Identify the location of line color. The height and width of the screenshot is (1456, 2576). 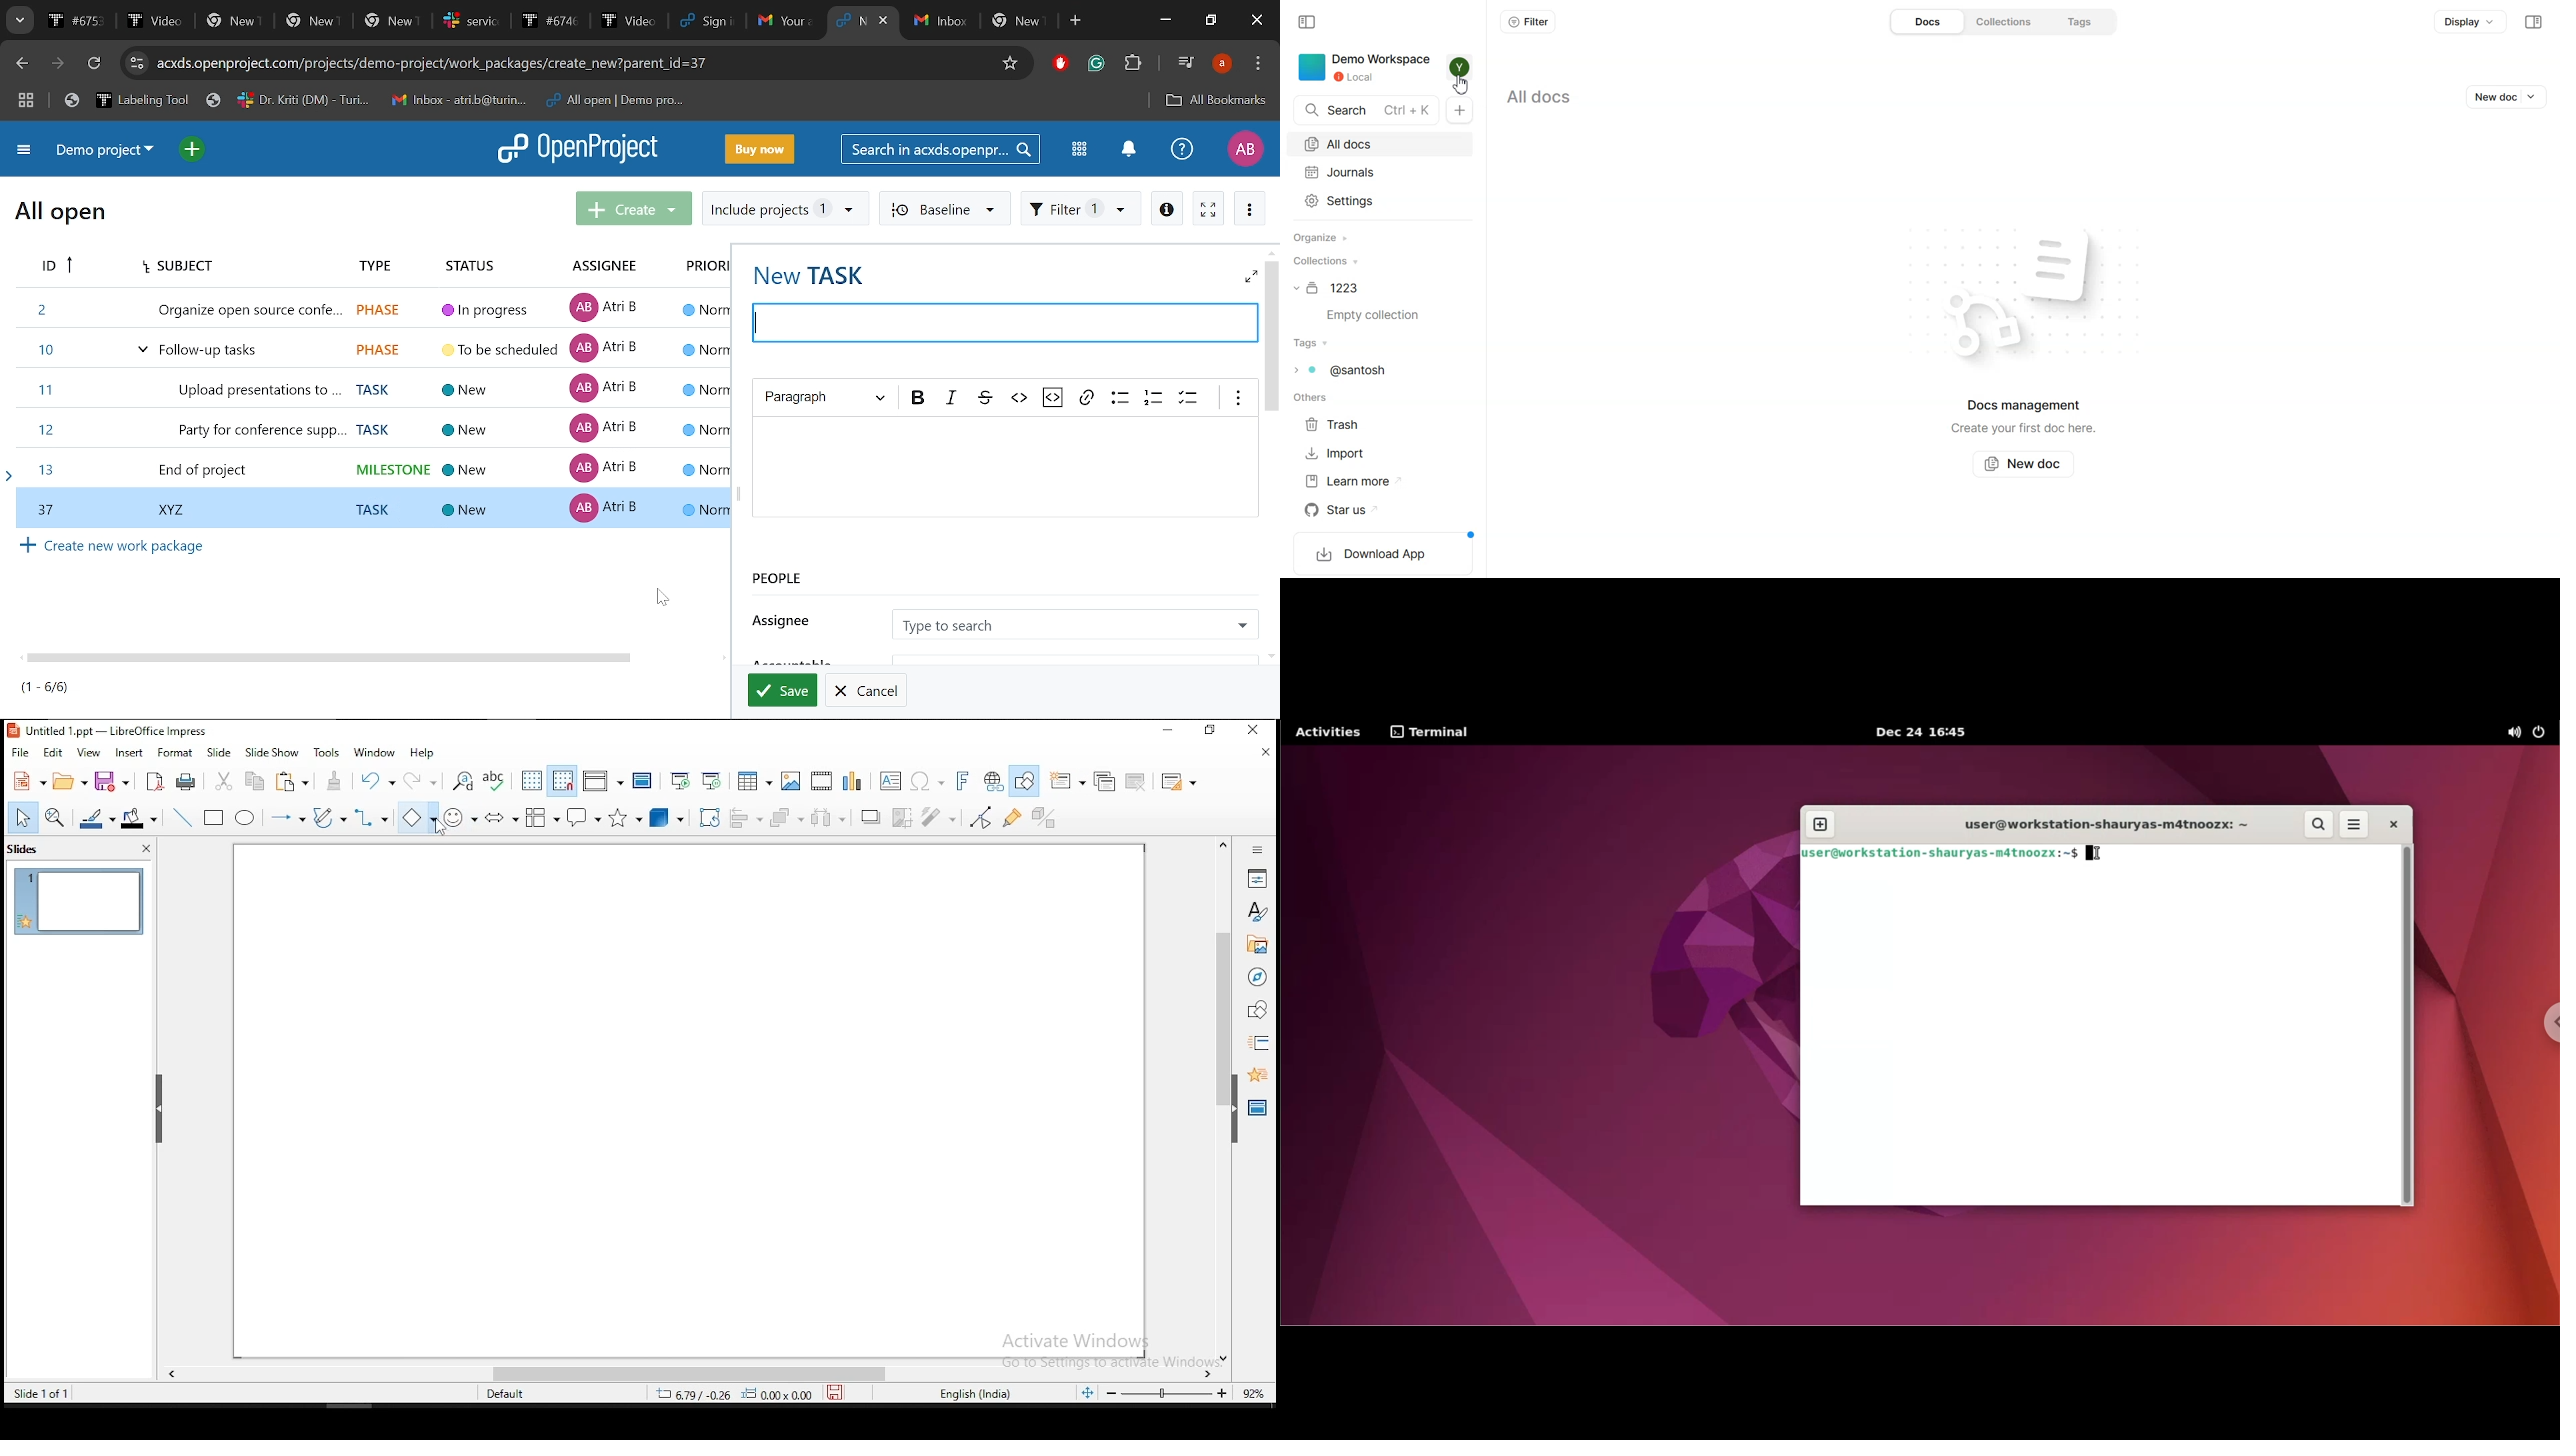
(97, 817).